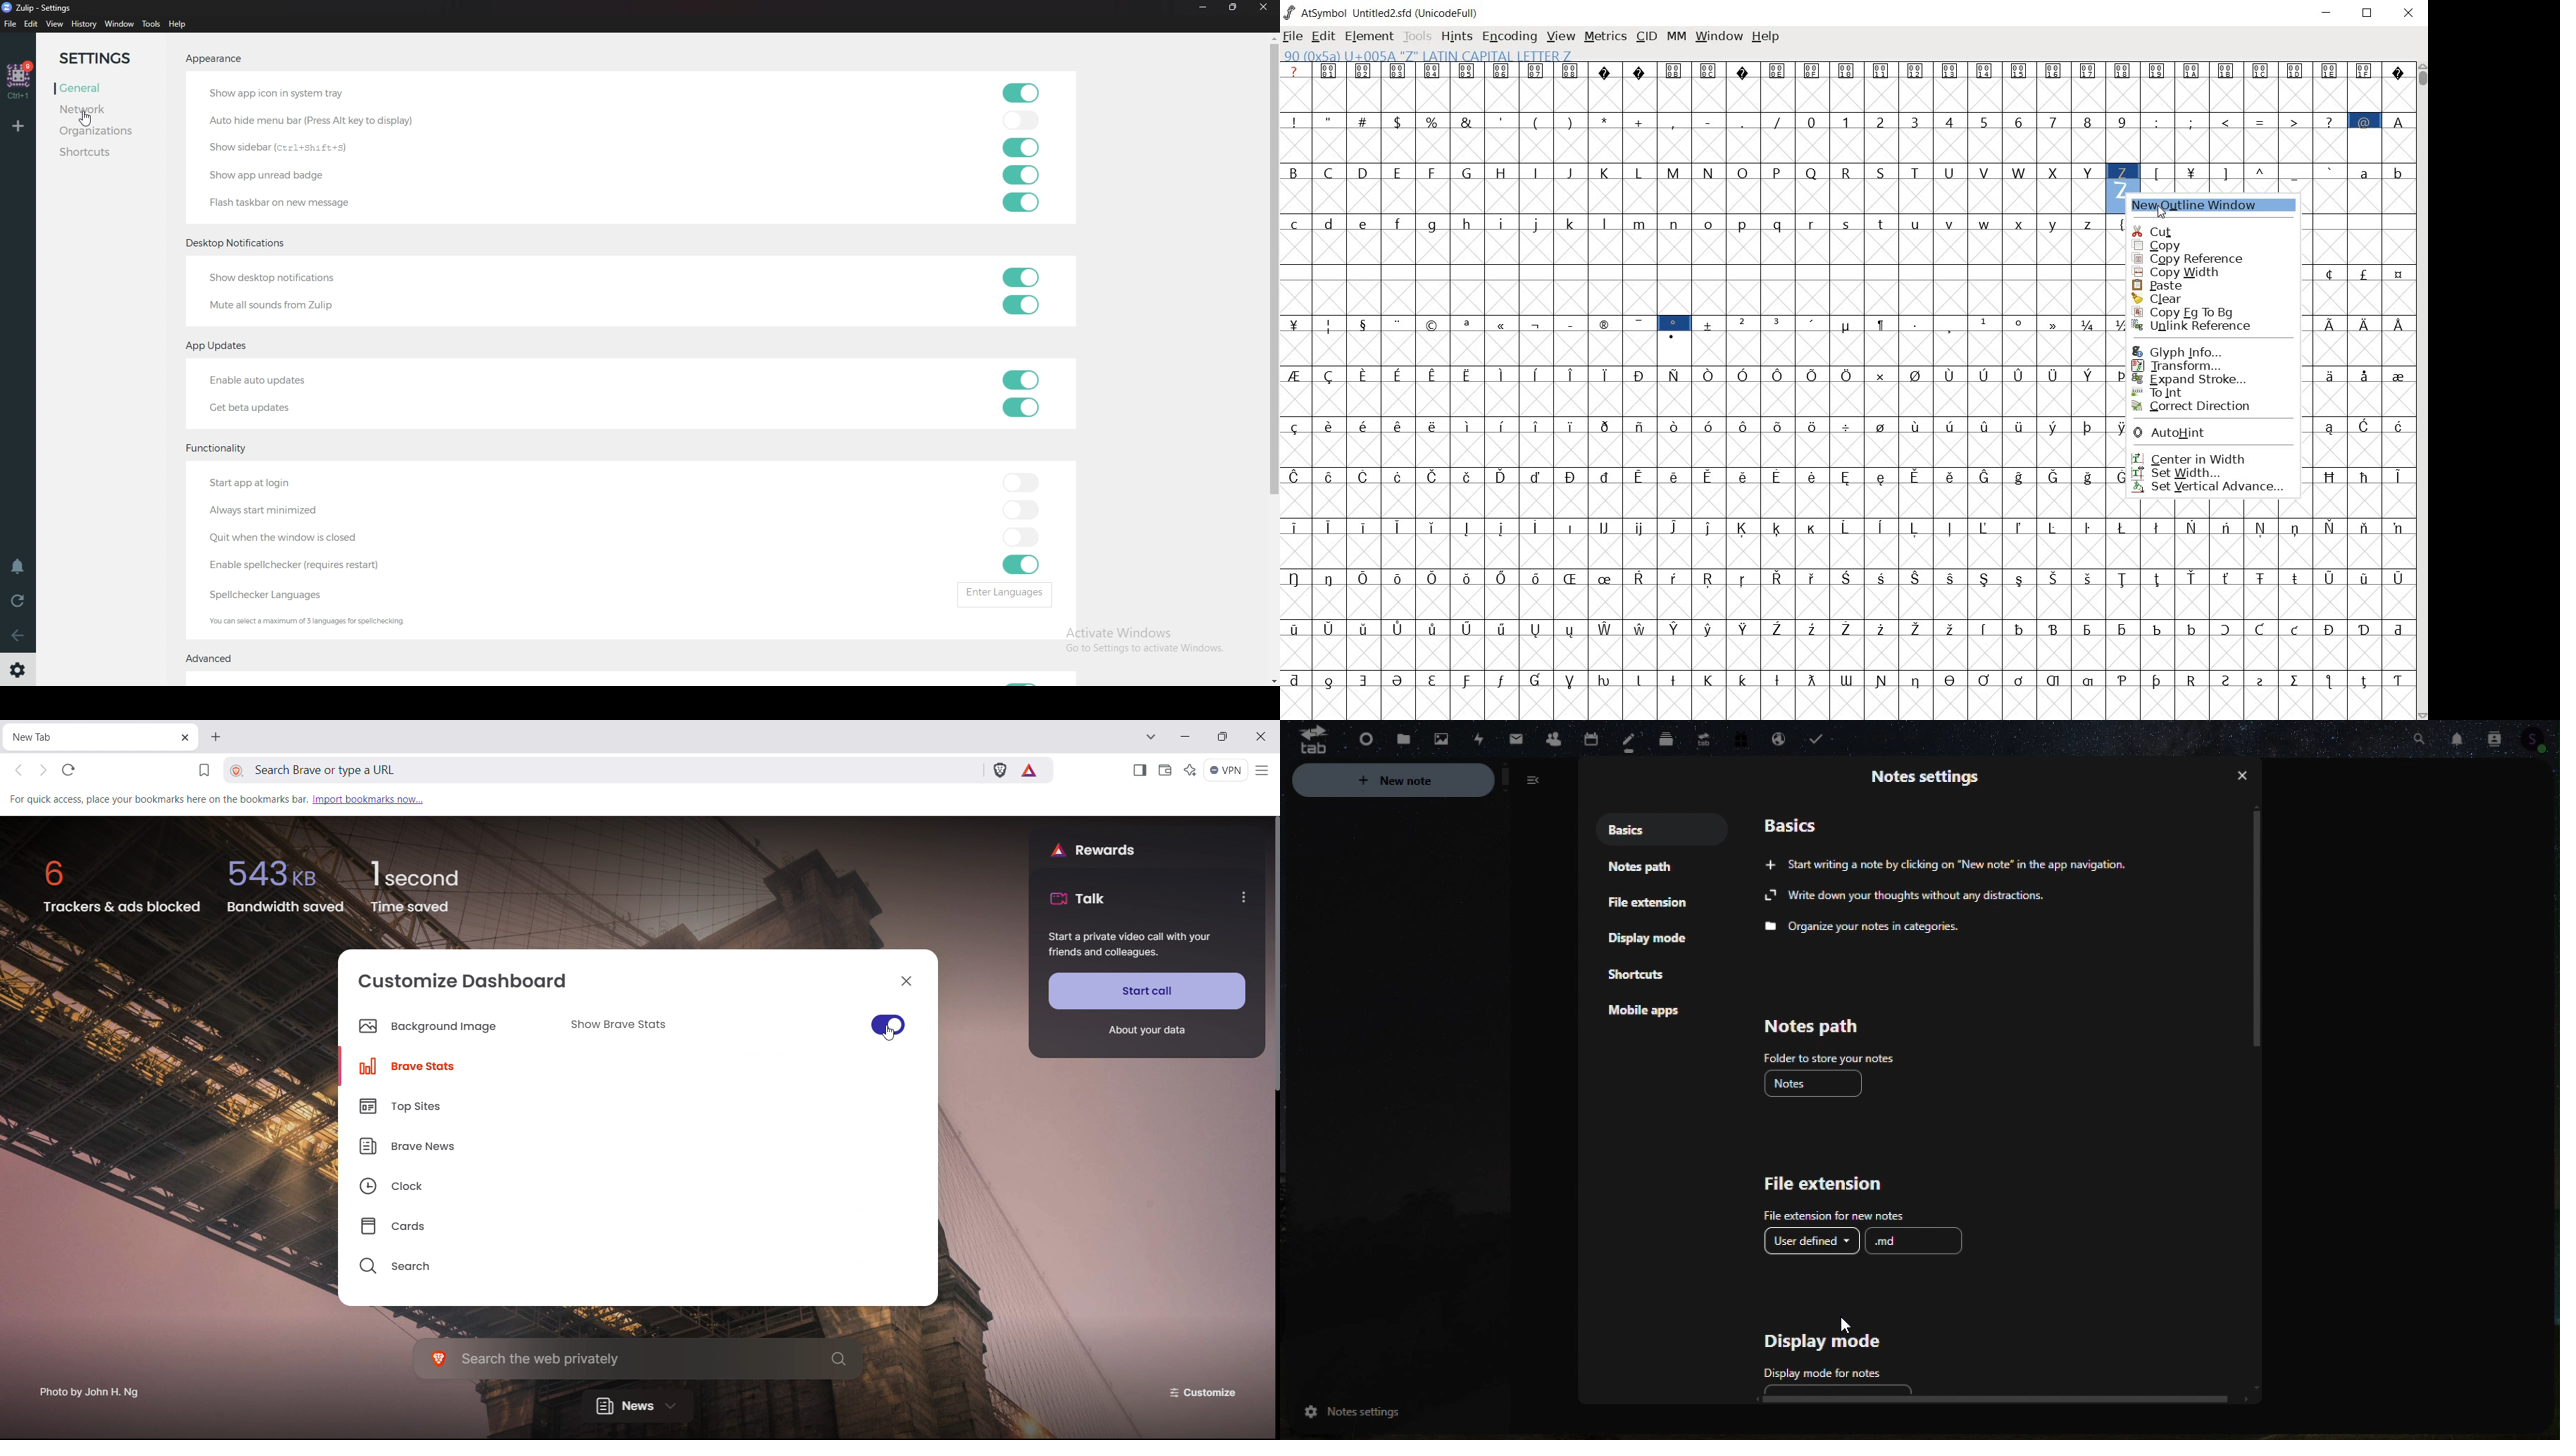 This screenshot has height=1456, width=2576. I want to click on set width, so click(2205, 473).